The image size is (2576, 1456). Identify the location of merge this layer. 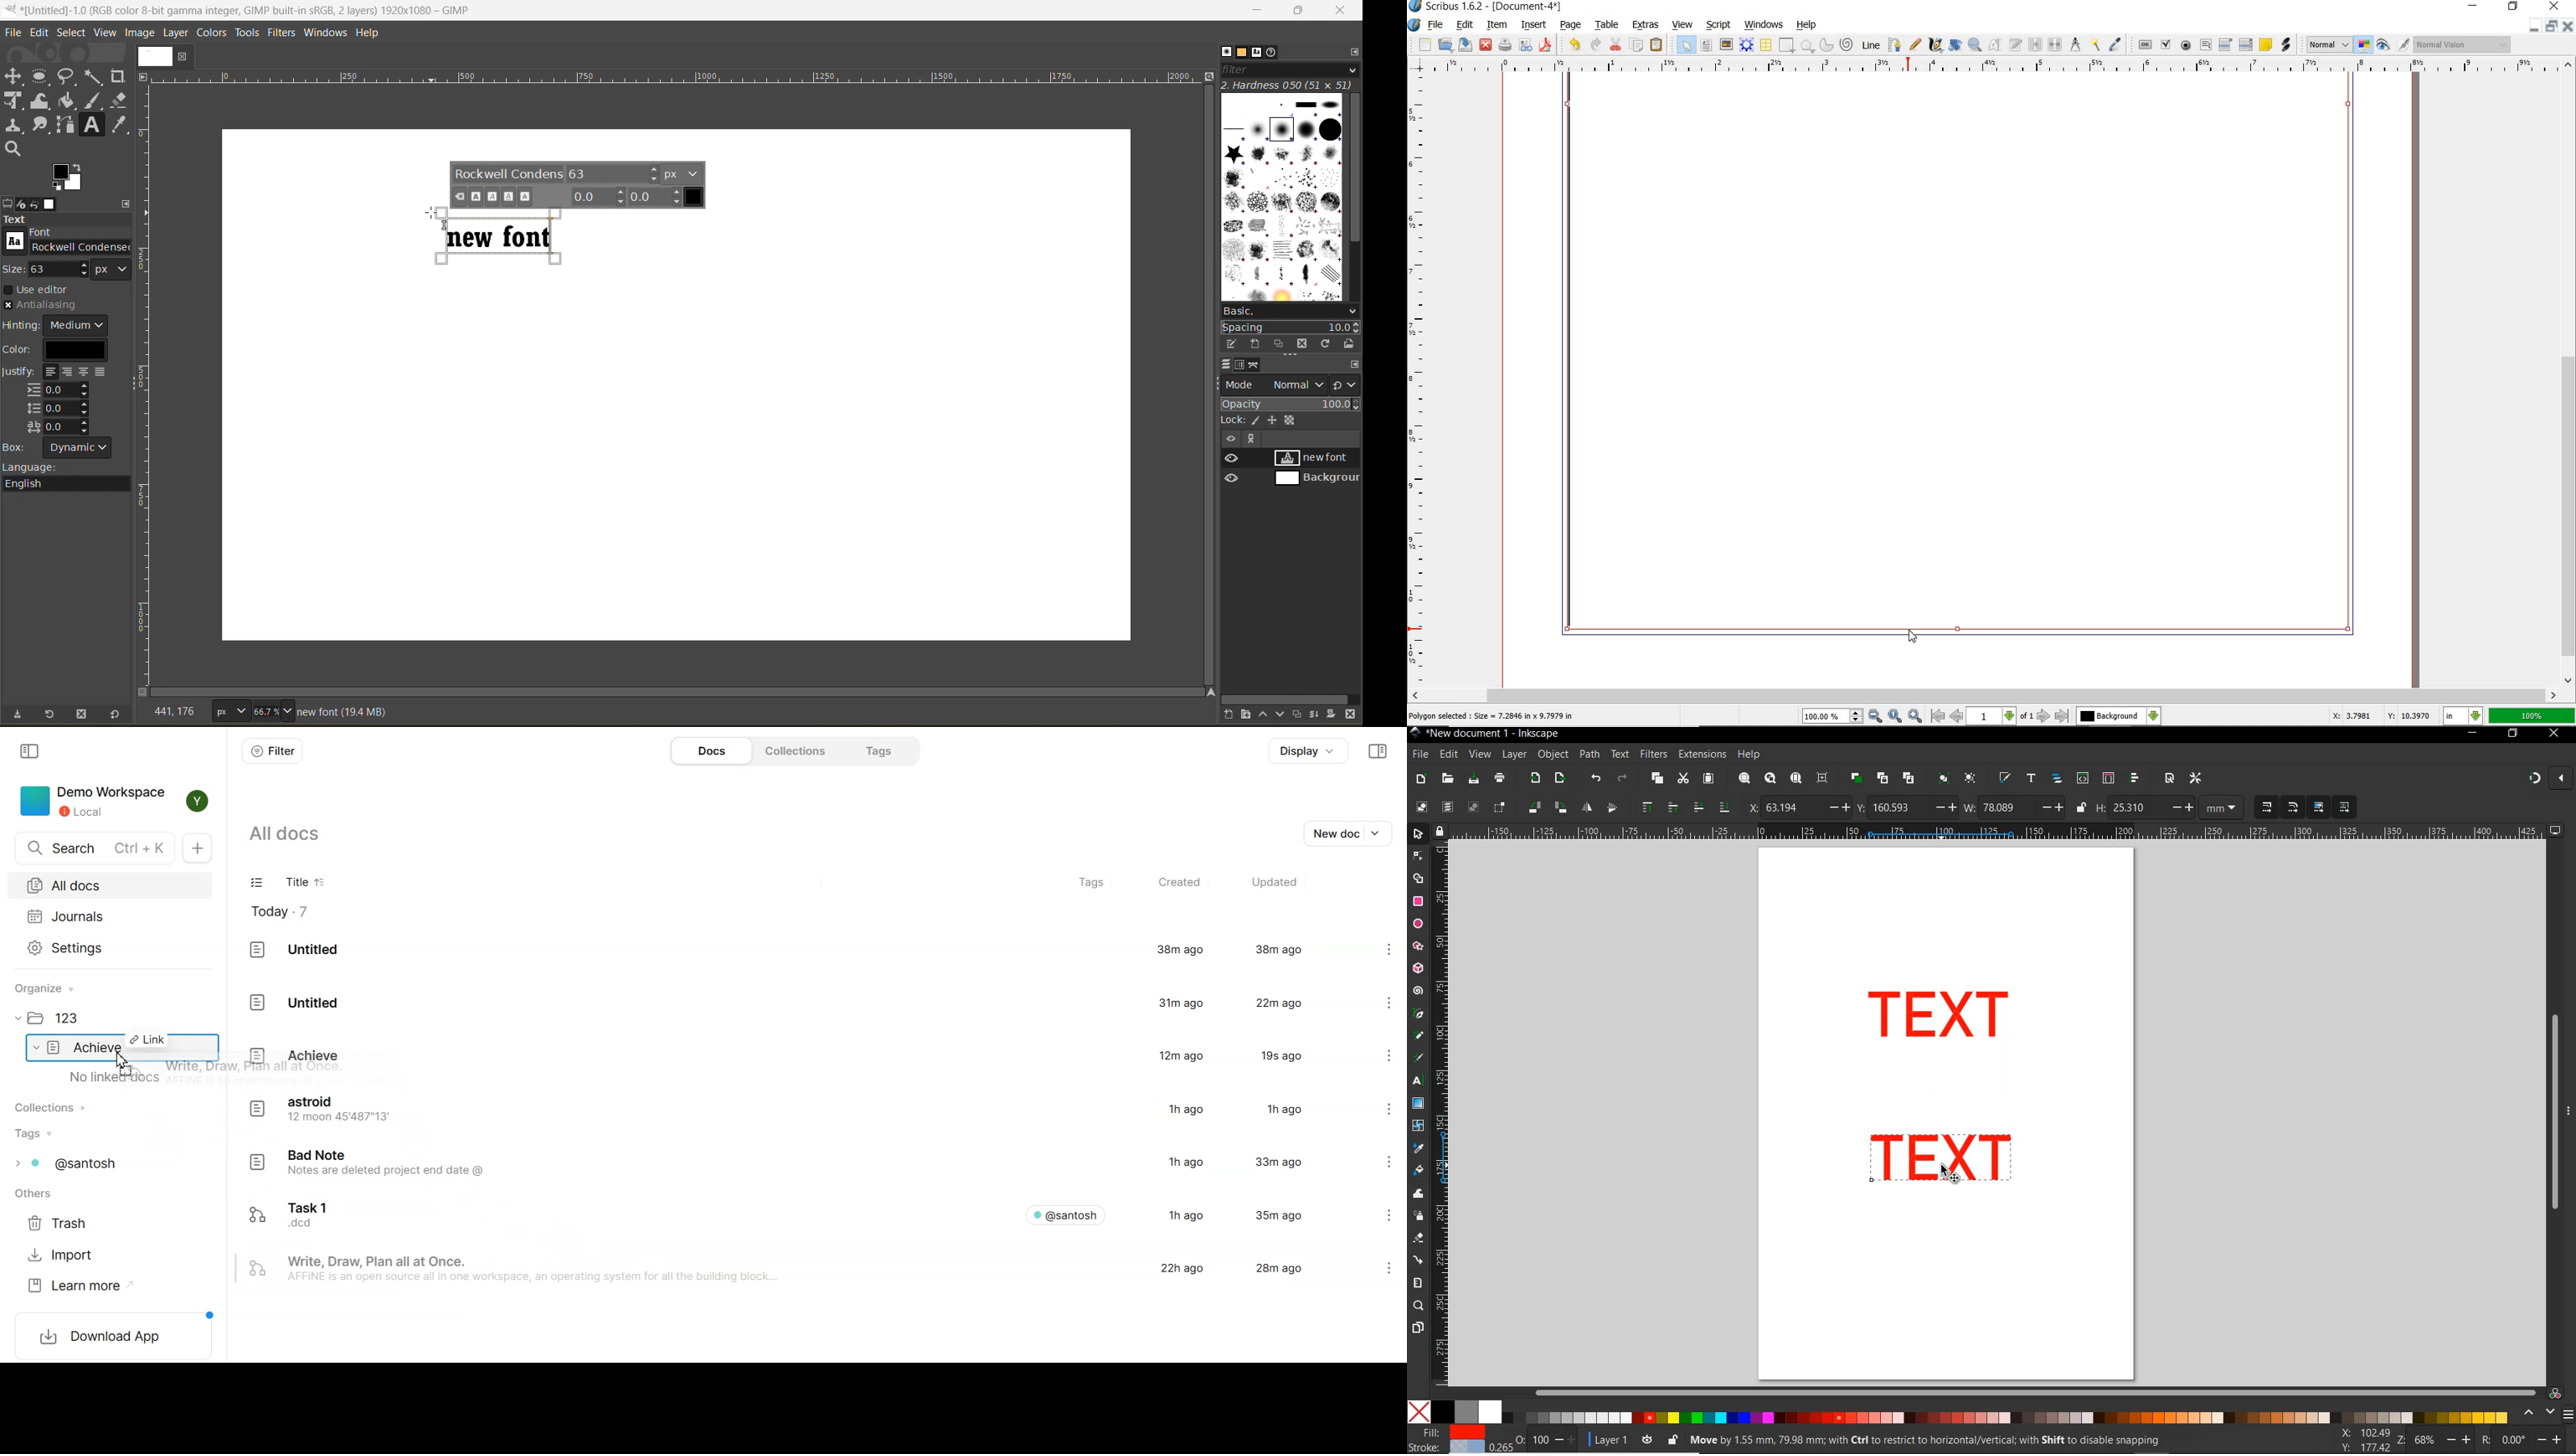
(1320, 716).